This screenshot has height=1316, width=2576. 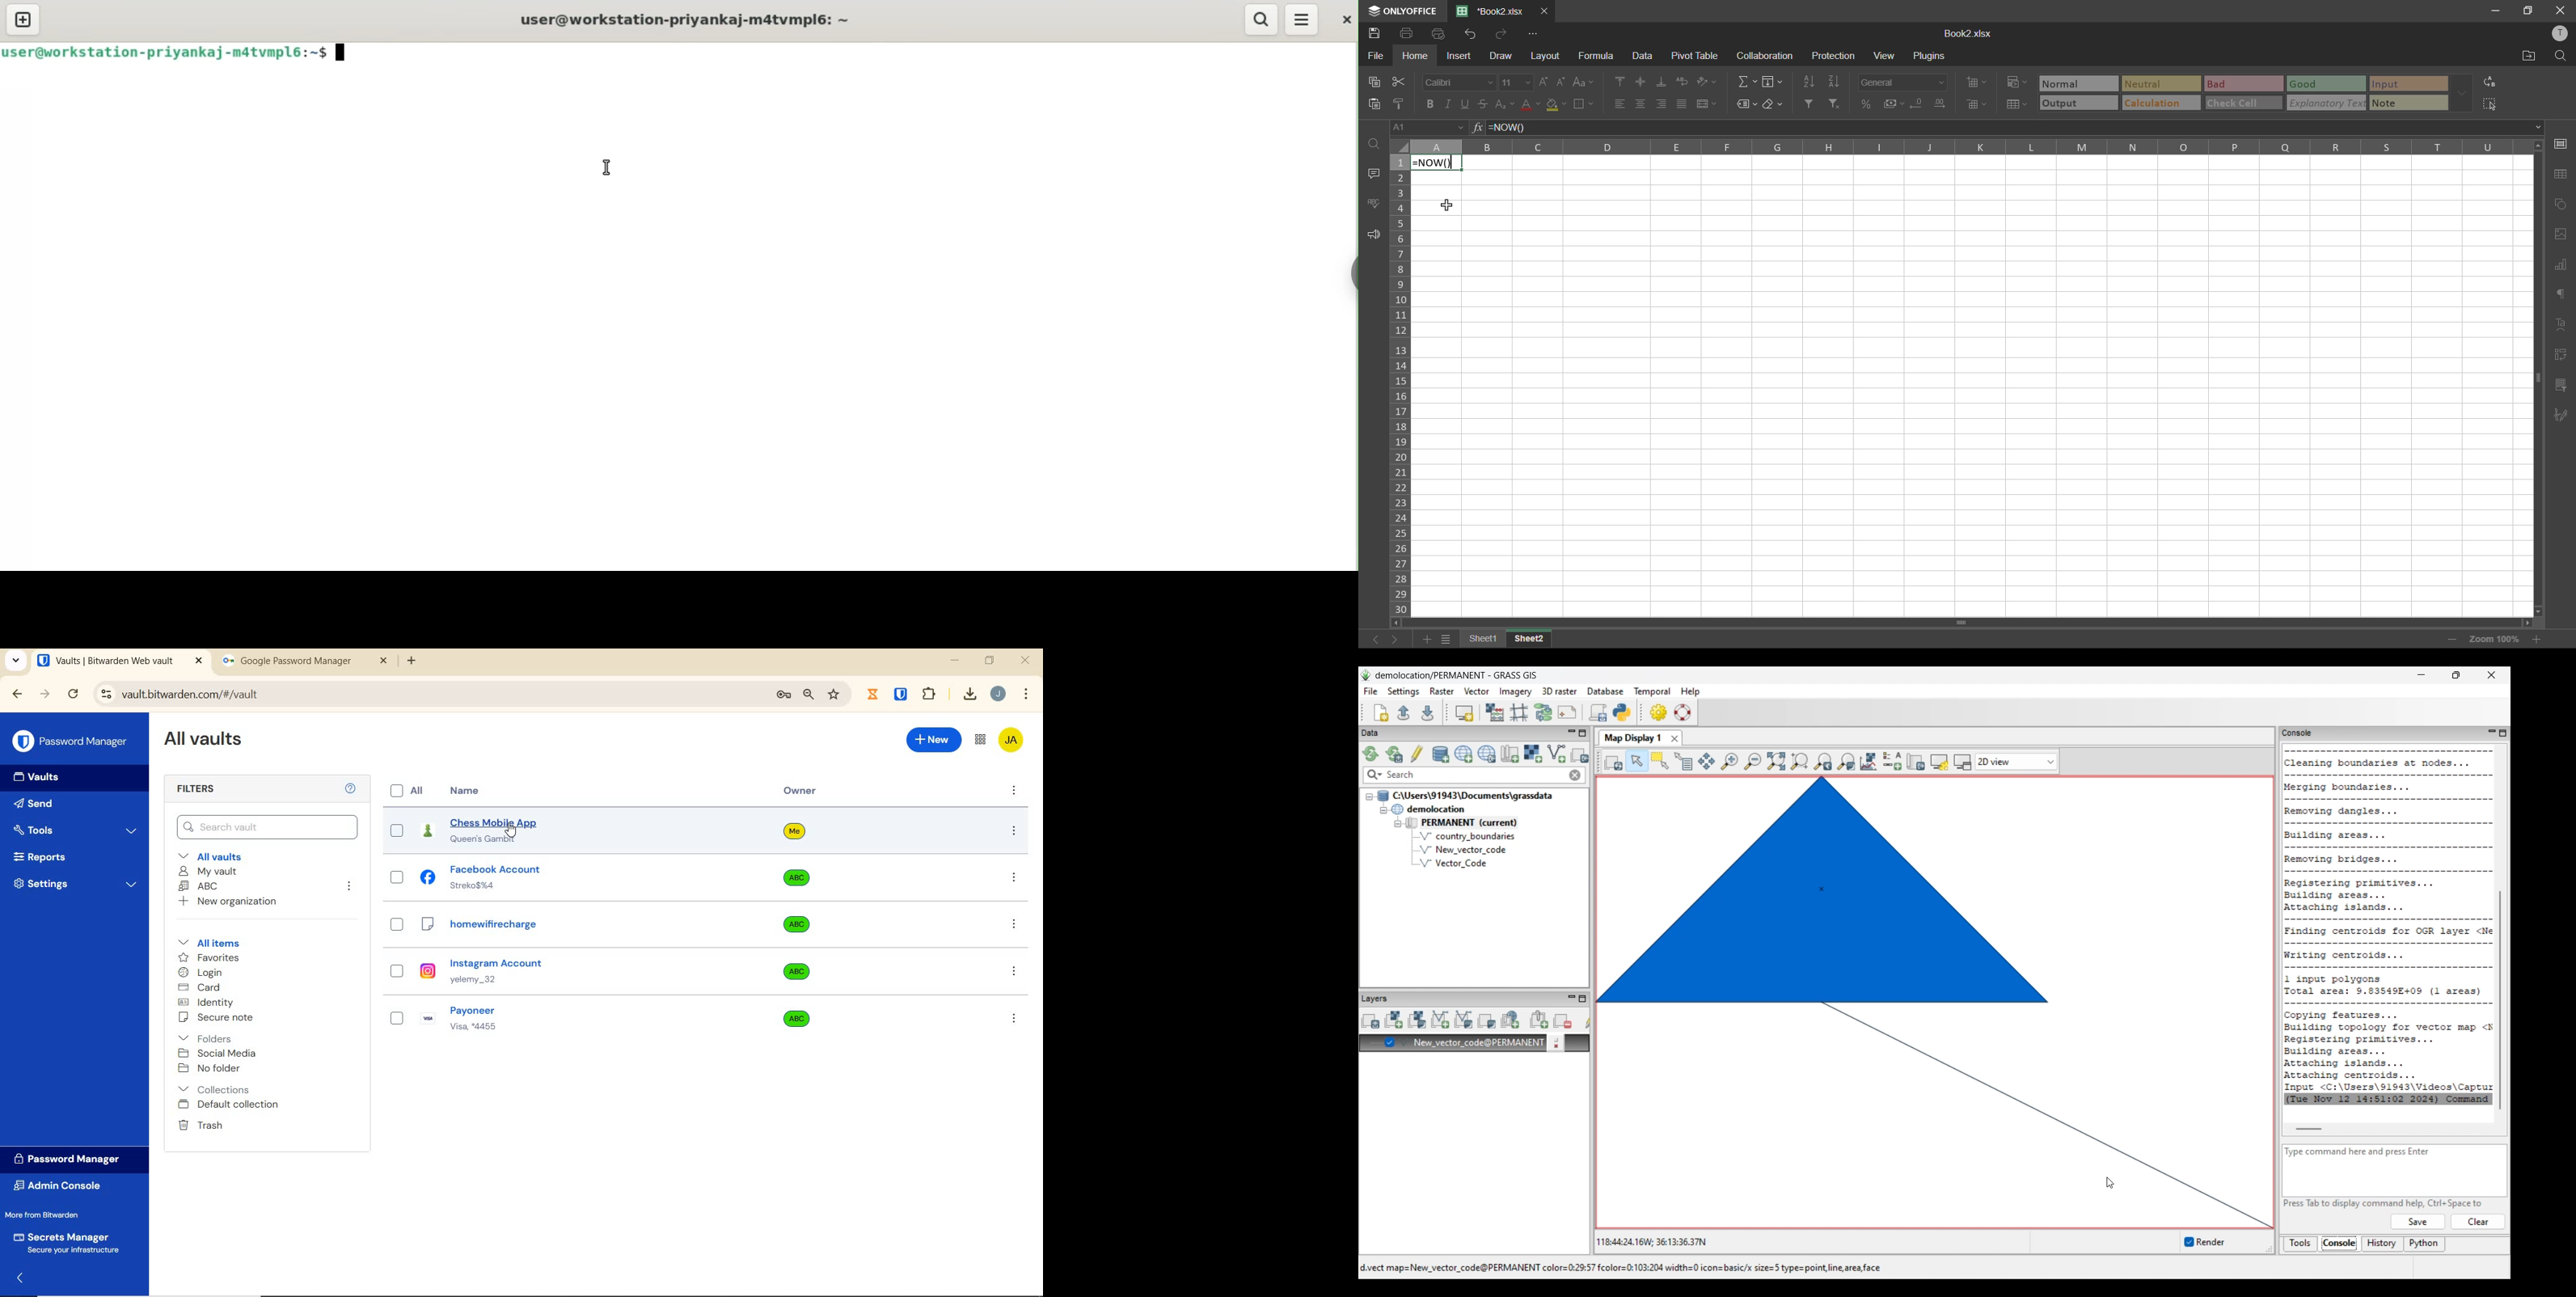 I want to click on All items, so click(x=209, y=943).